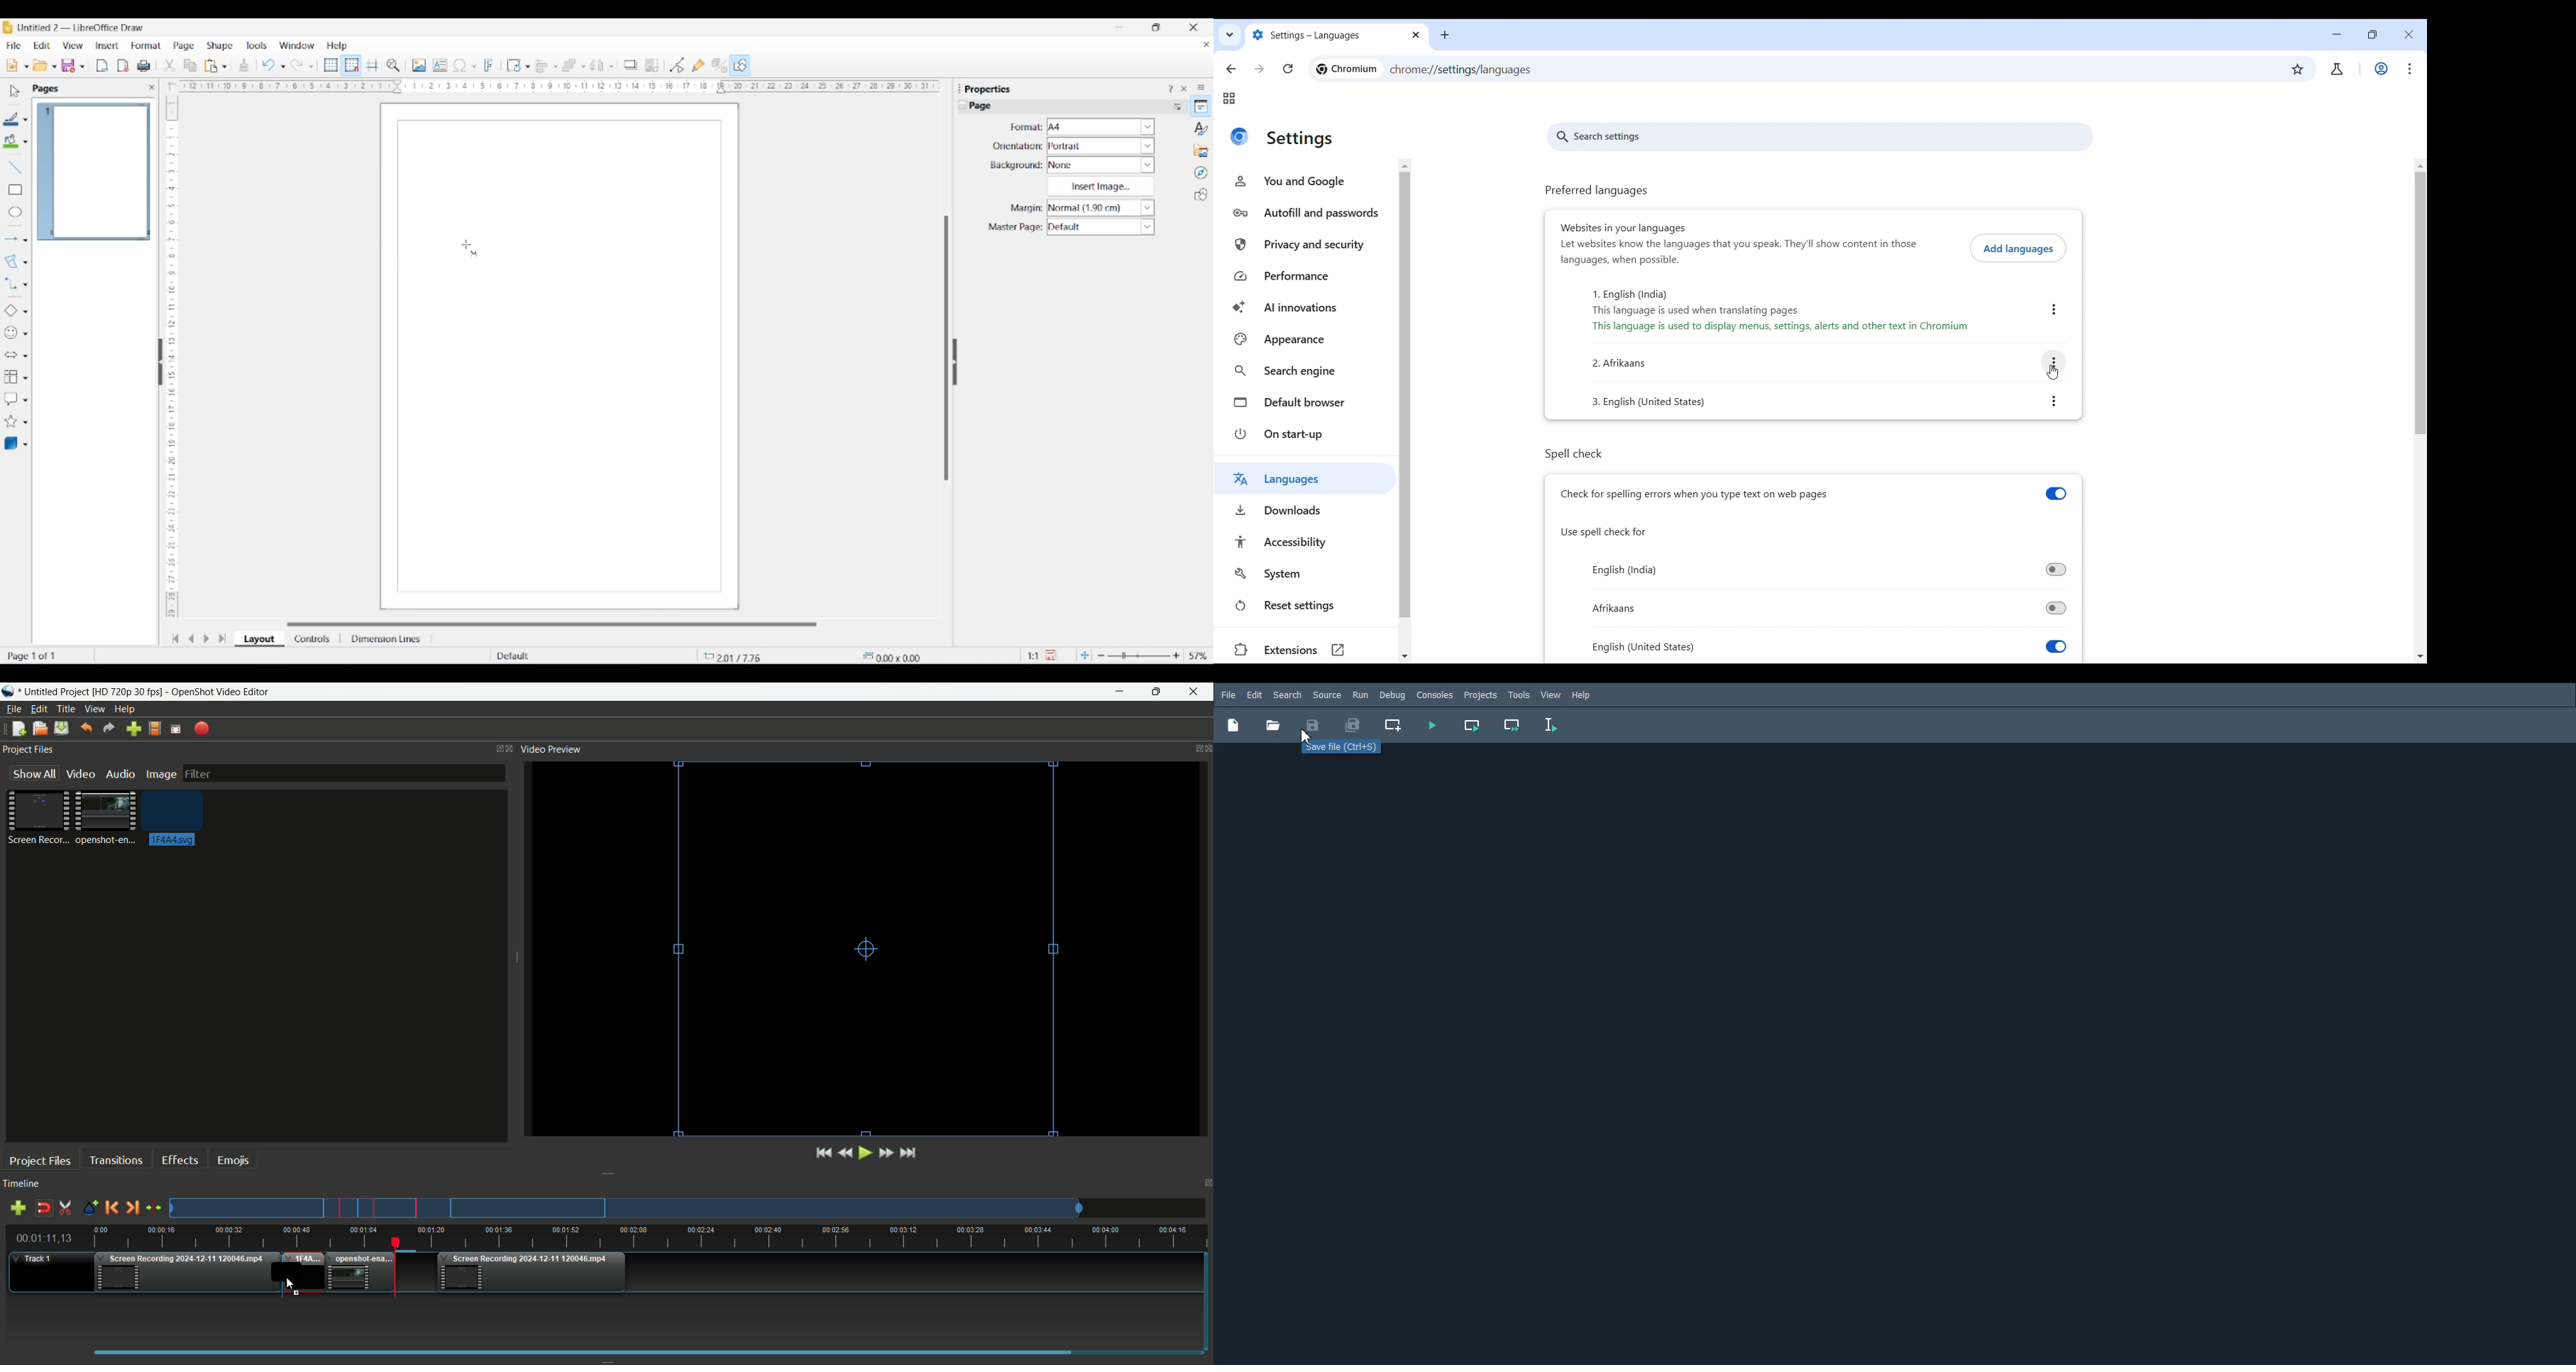  What do you see at coordinates (135, 730) in the screenshot?
I see `Import` at bounding box center [135, 730].